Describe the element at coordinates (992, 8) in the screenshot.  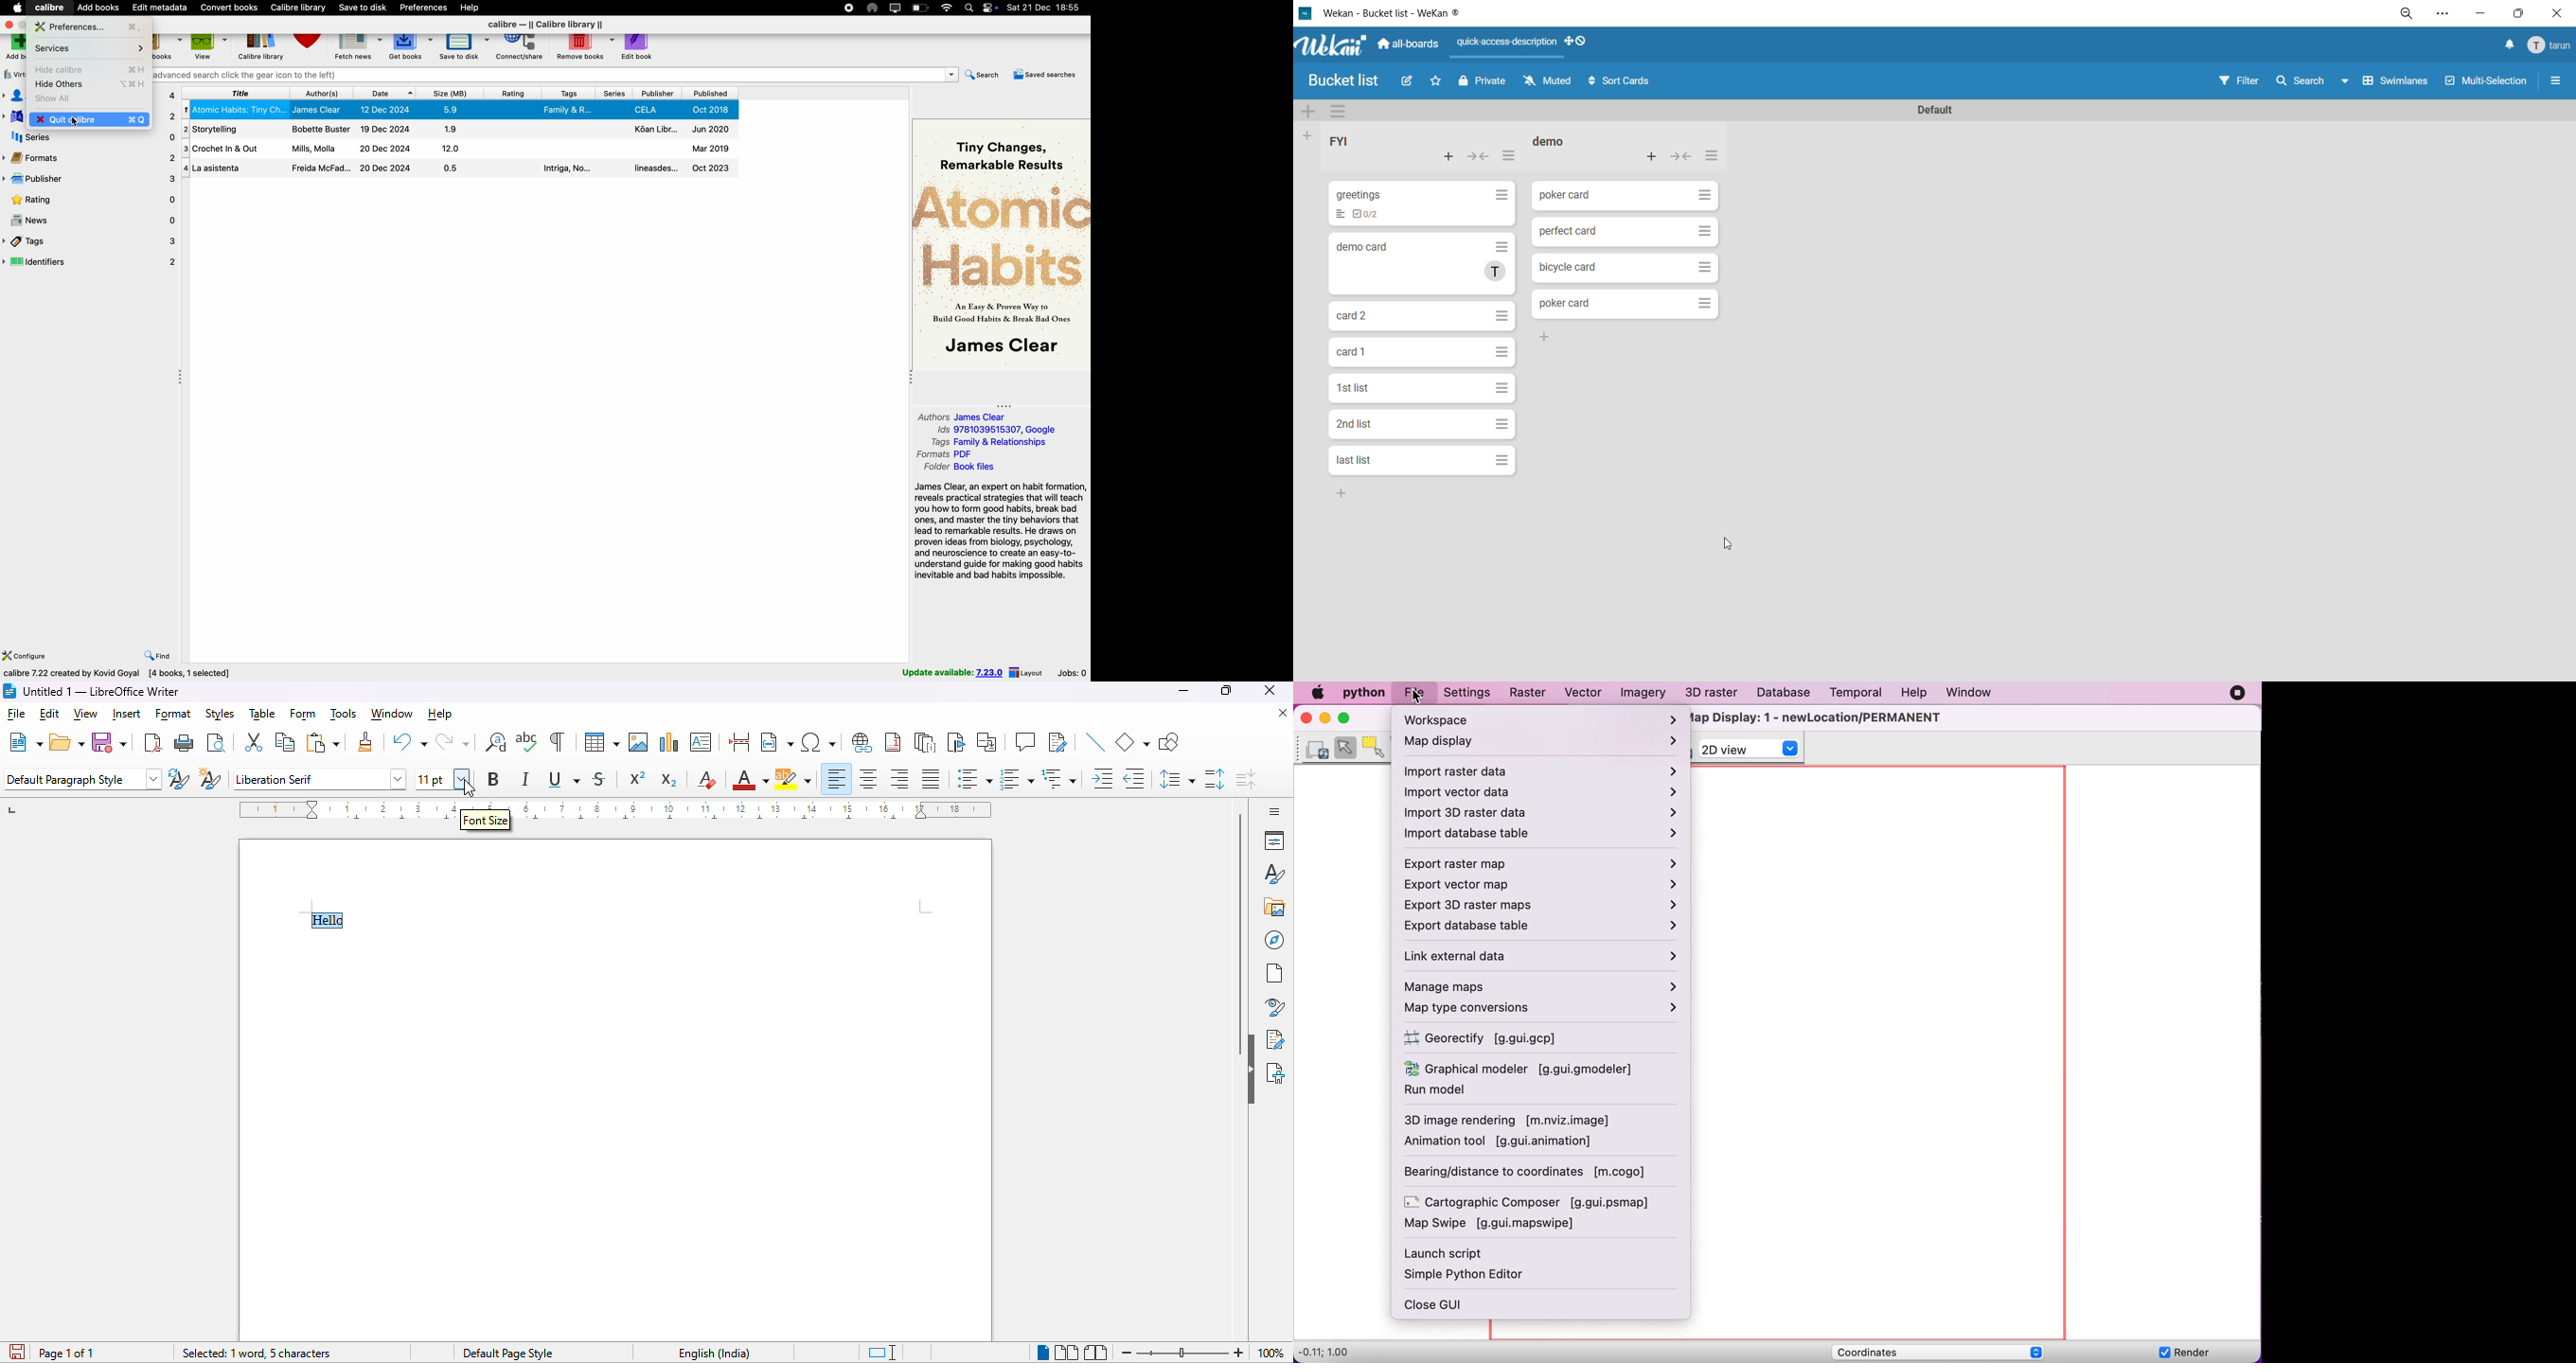
I see `controls` at that location.